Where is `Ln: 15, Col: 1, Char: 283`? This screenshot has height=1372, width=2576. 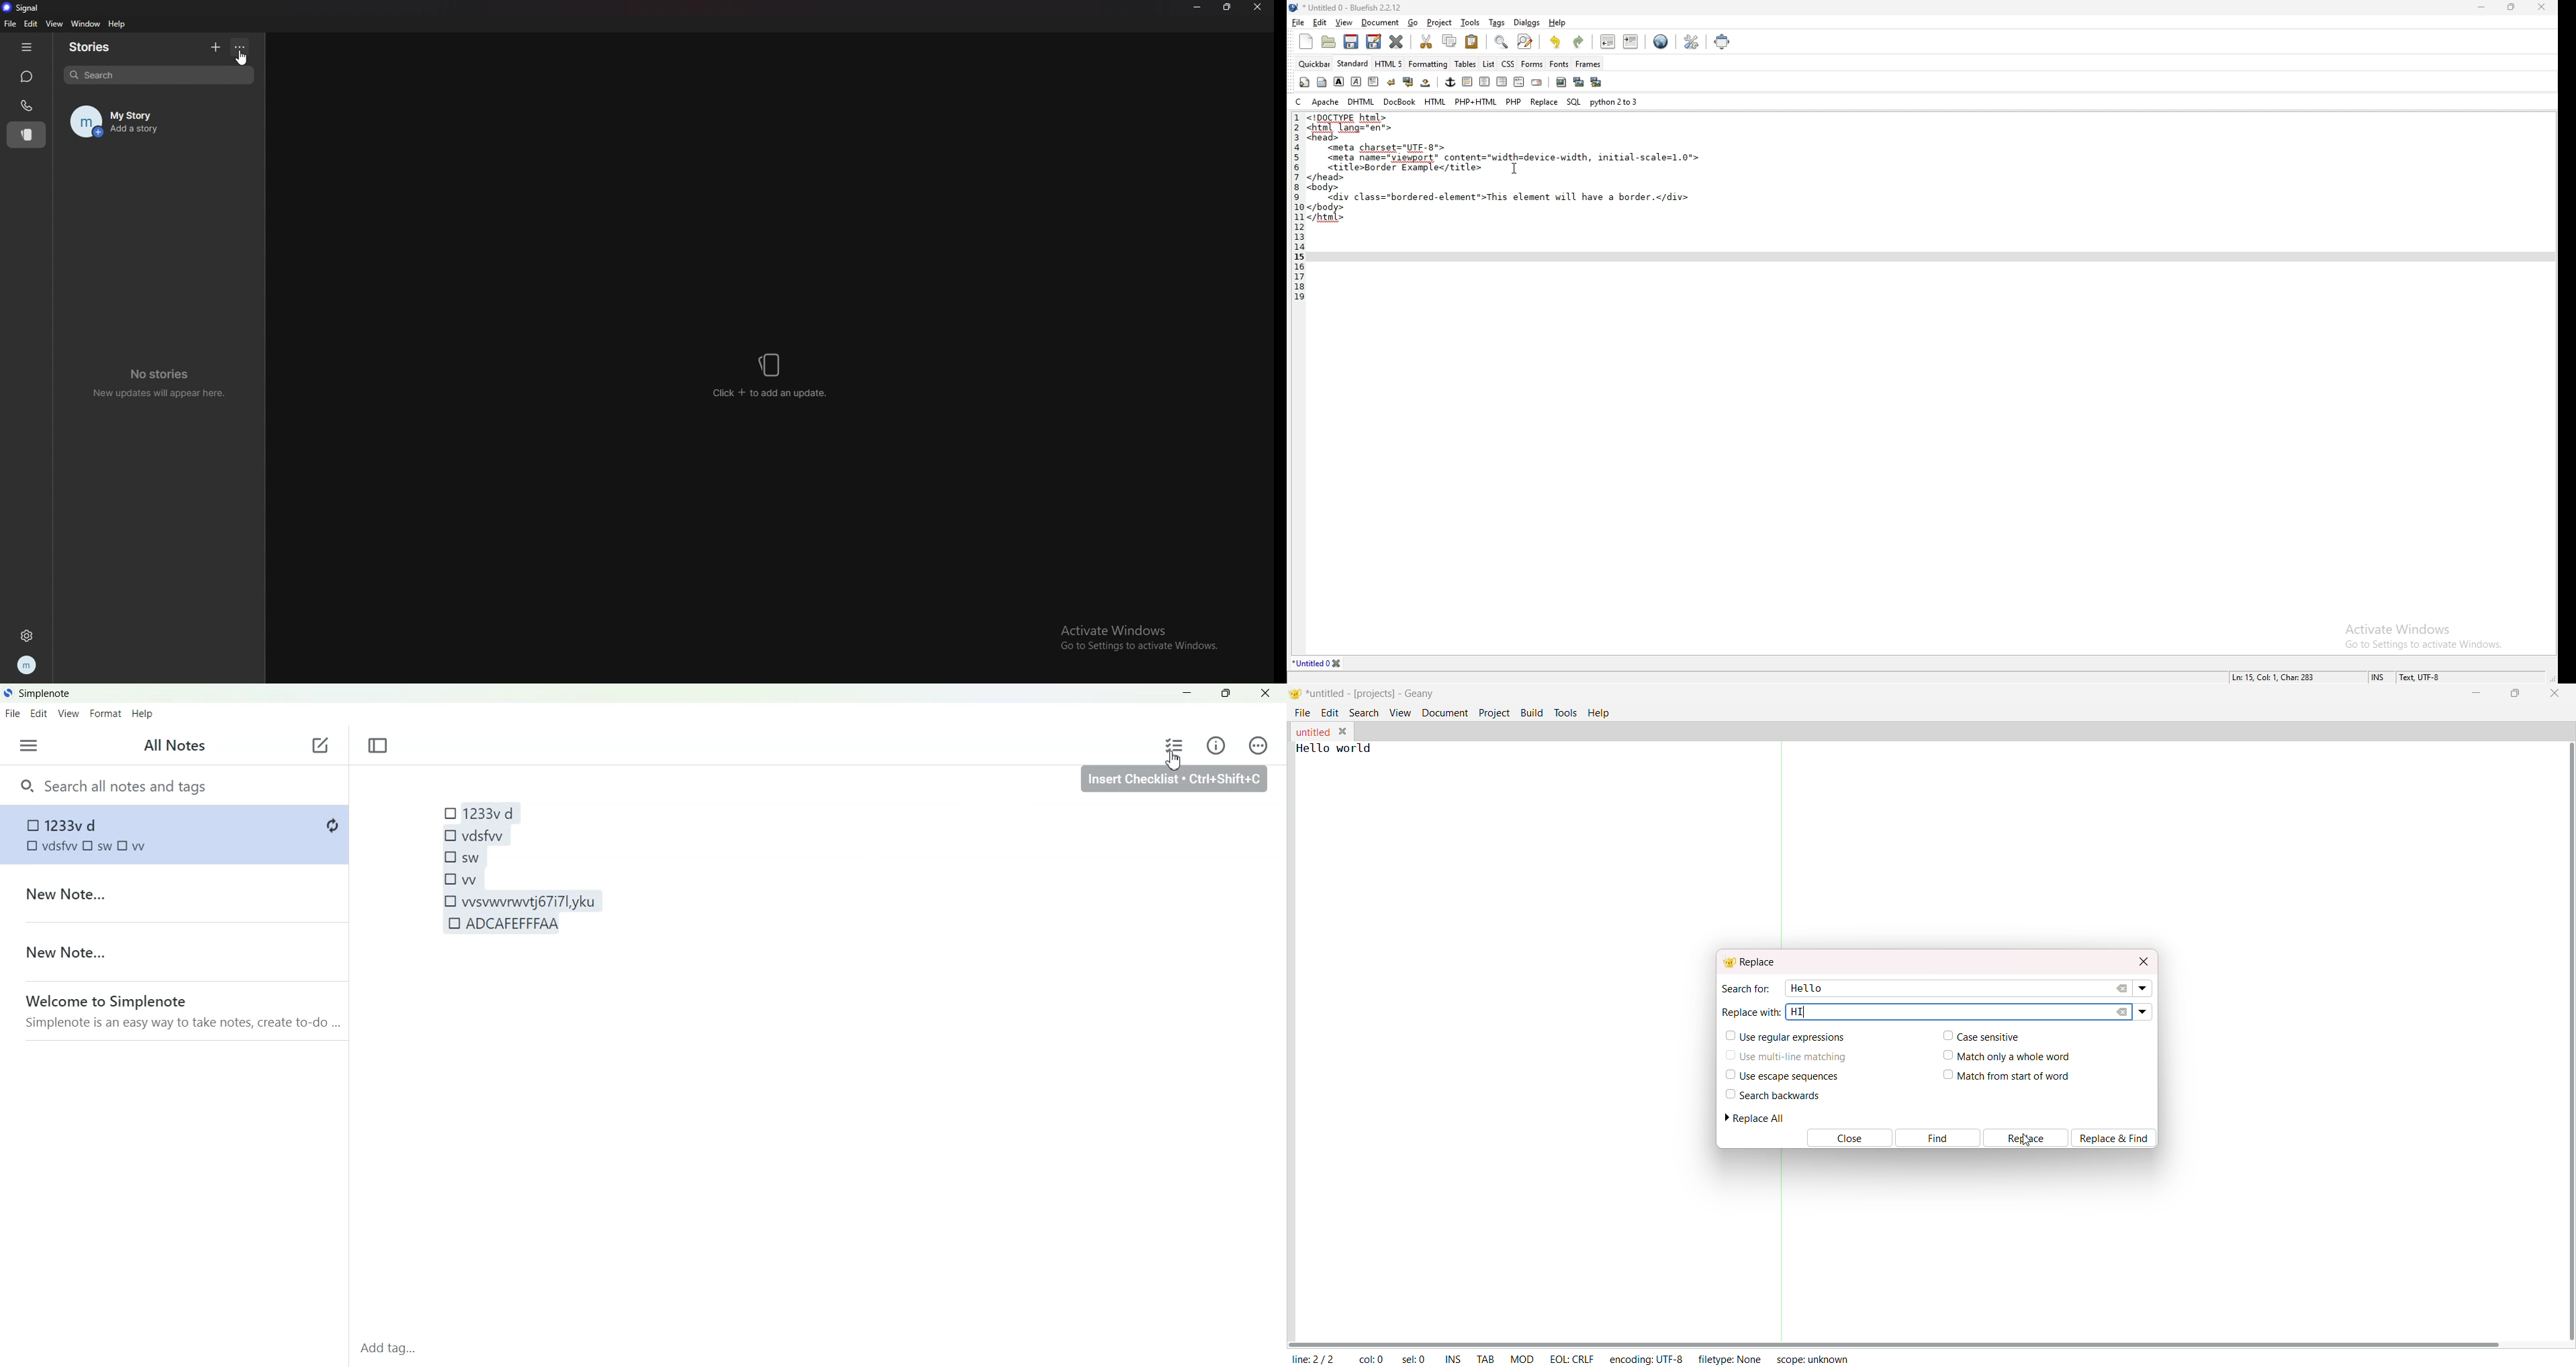
Ln: 15, Col: 1, Char: 283 is located at coordinates (2274, 676).